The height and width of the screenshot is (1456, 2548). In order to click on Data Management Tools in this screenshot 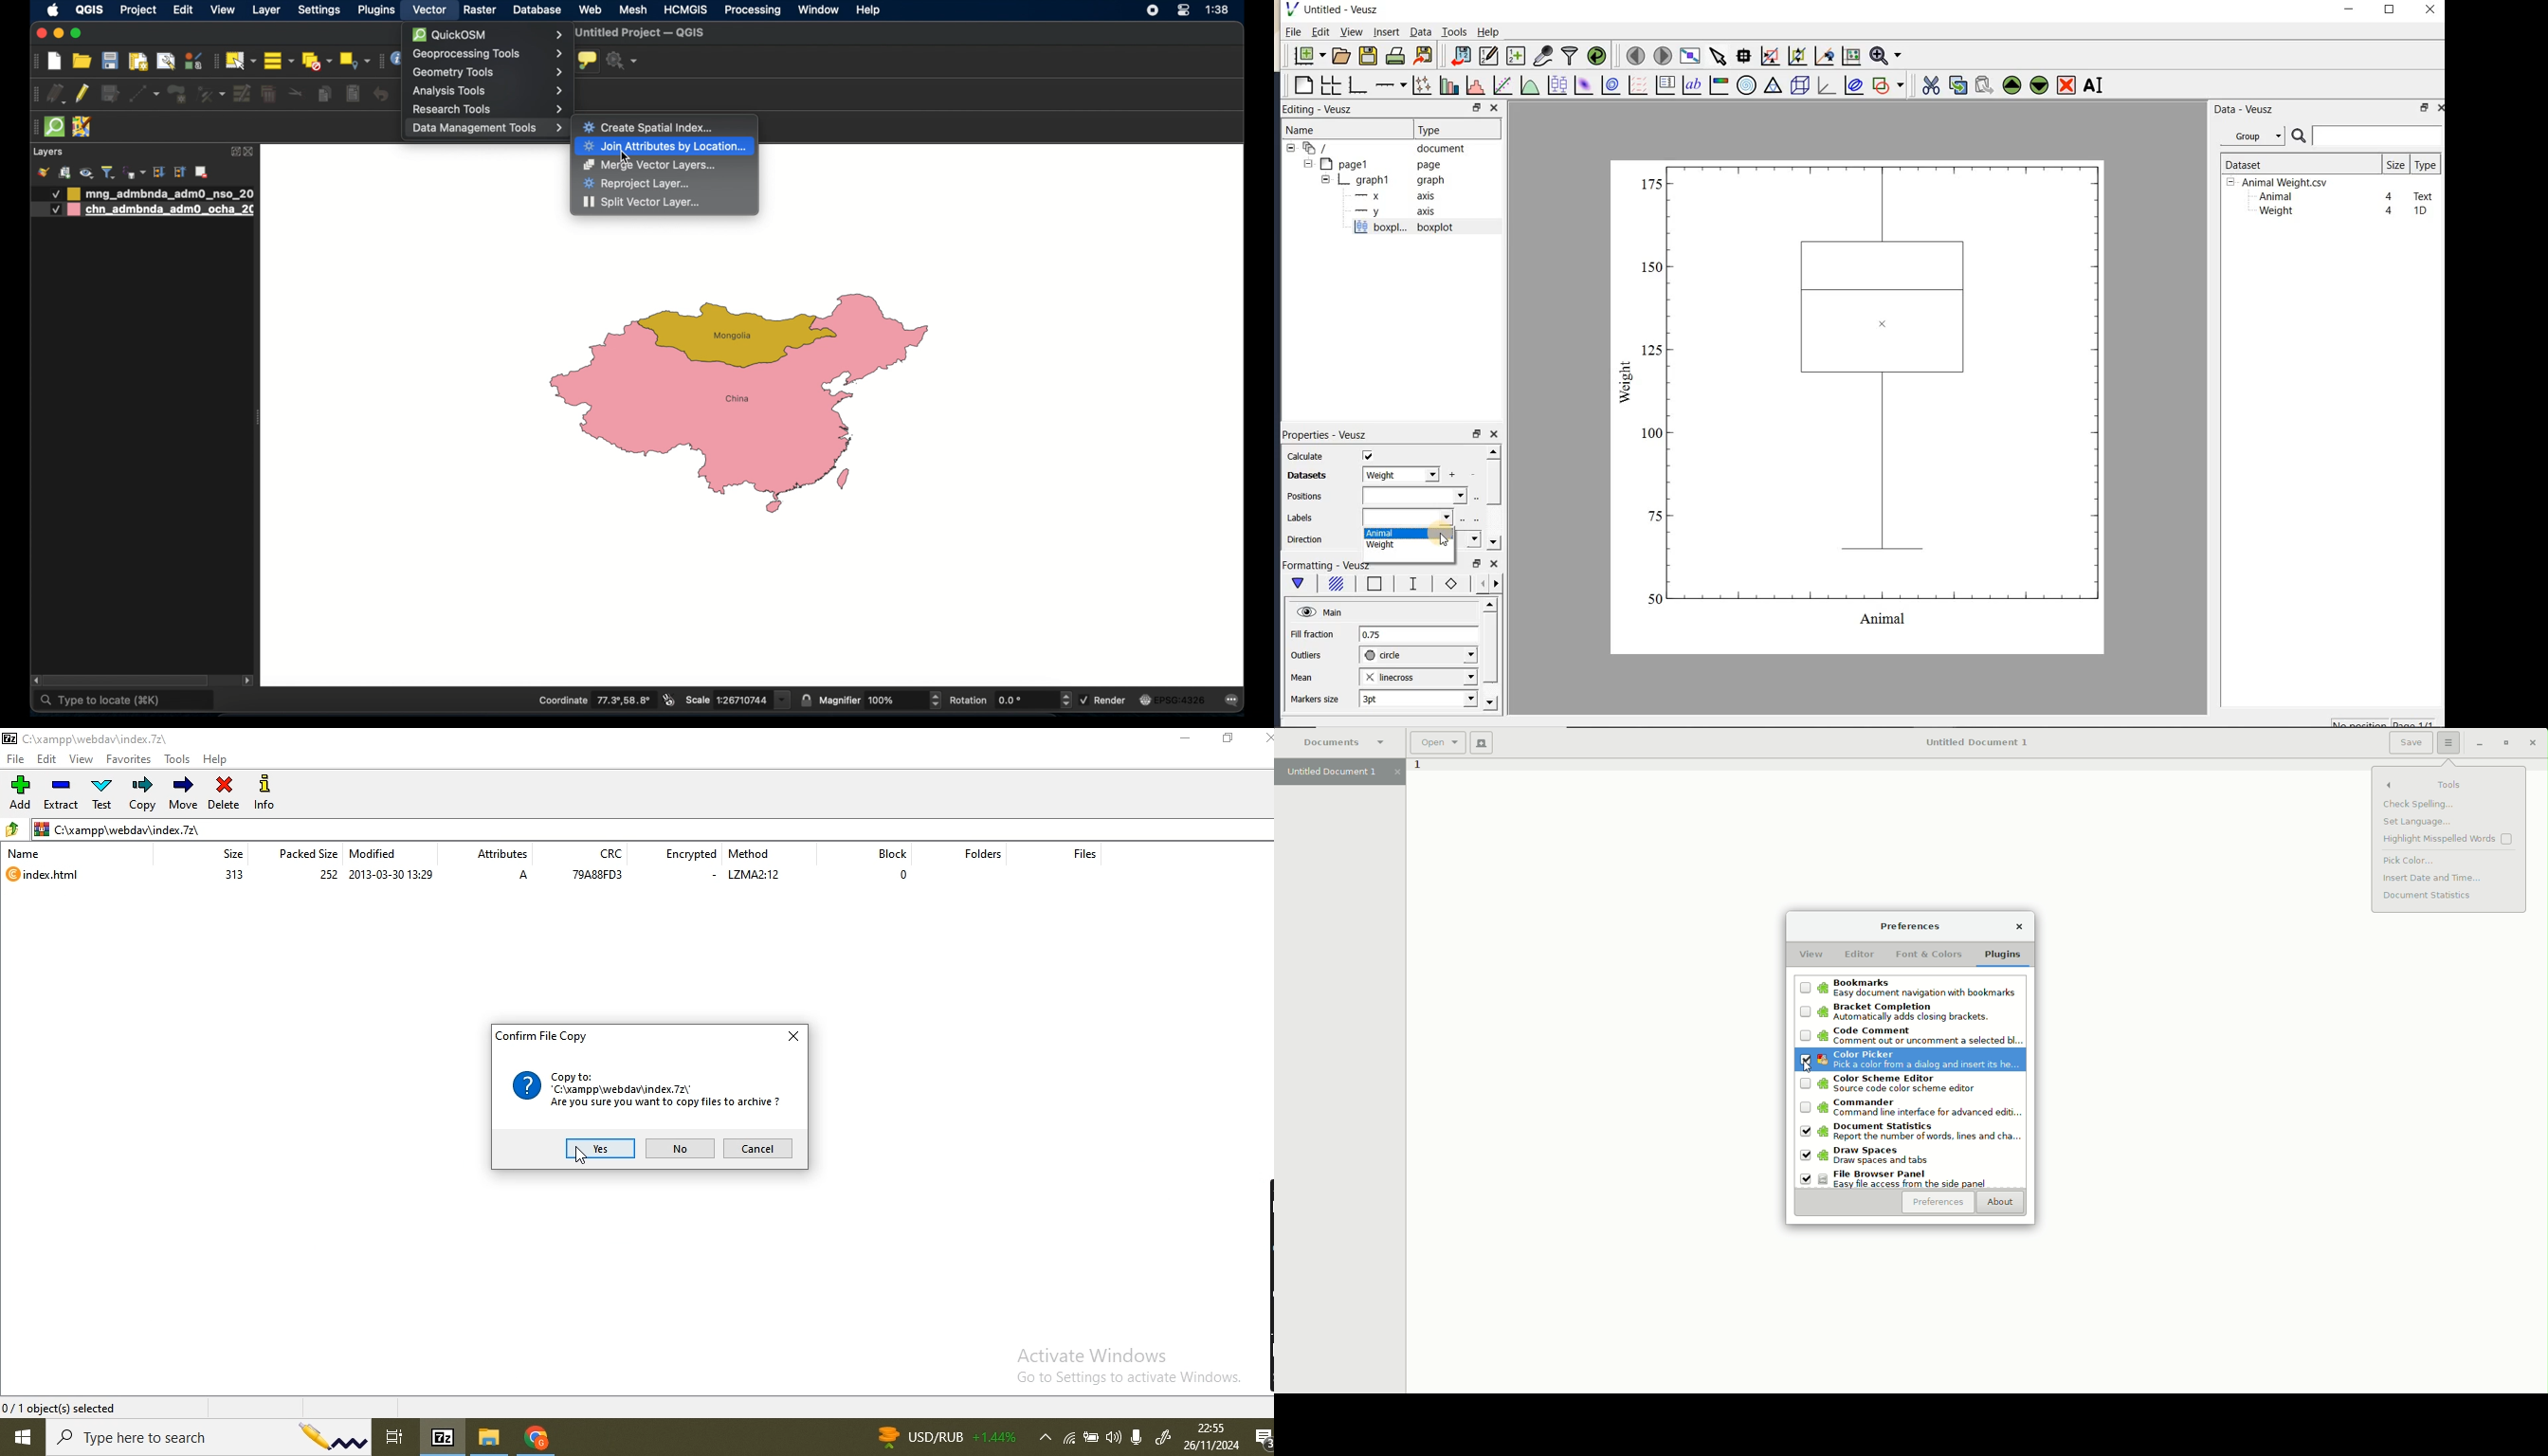, I will do `click(488, 127)`.